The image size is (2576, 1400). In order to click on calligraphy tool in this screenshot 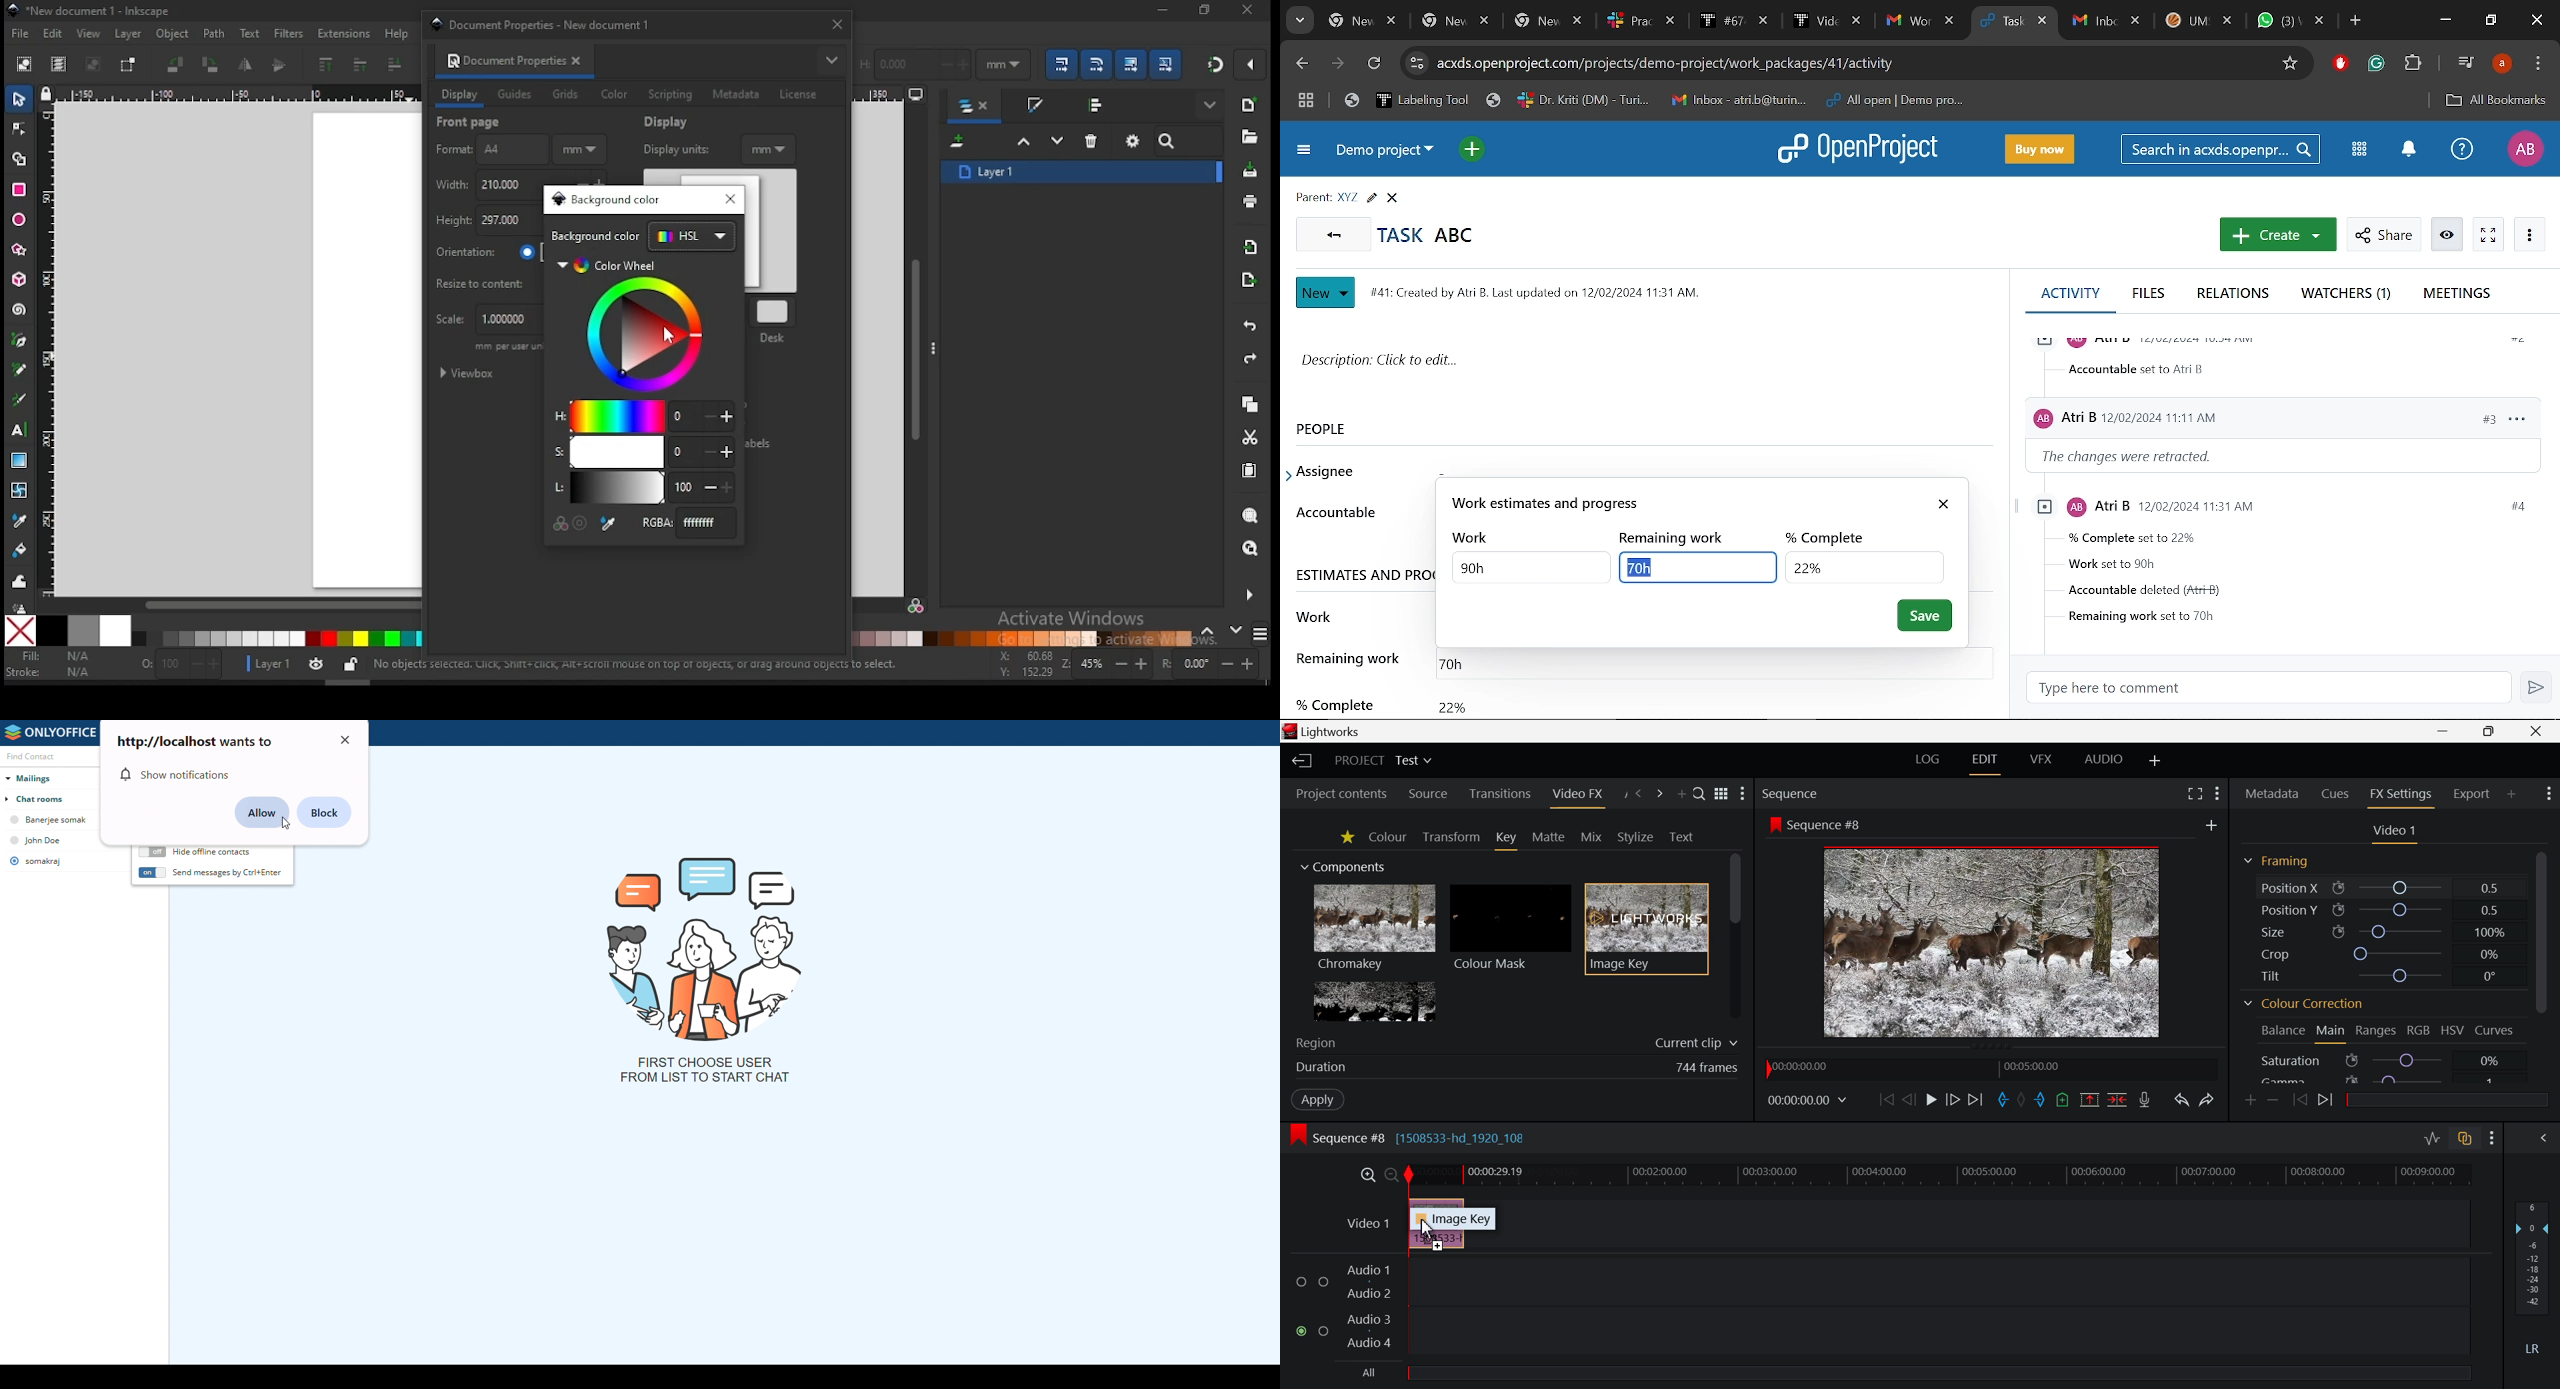, I will do `click(23, 399)`.